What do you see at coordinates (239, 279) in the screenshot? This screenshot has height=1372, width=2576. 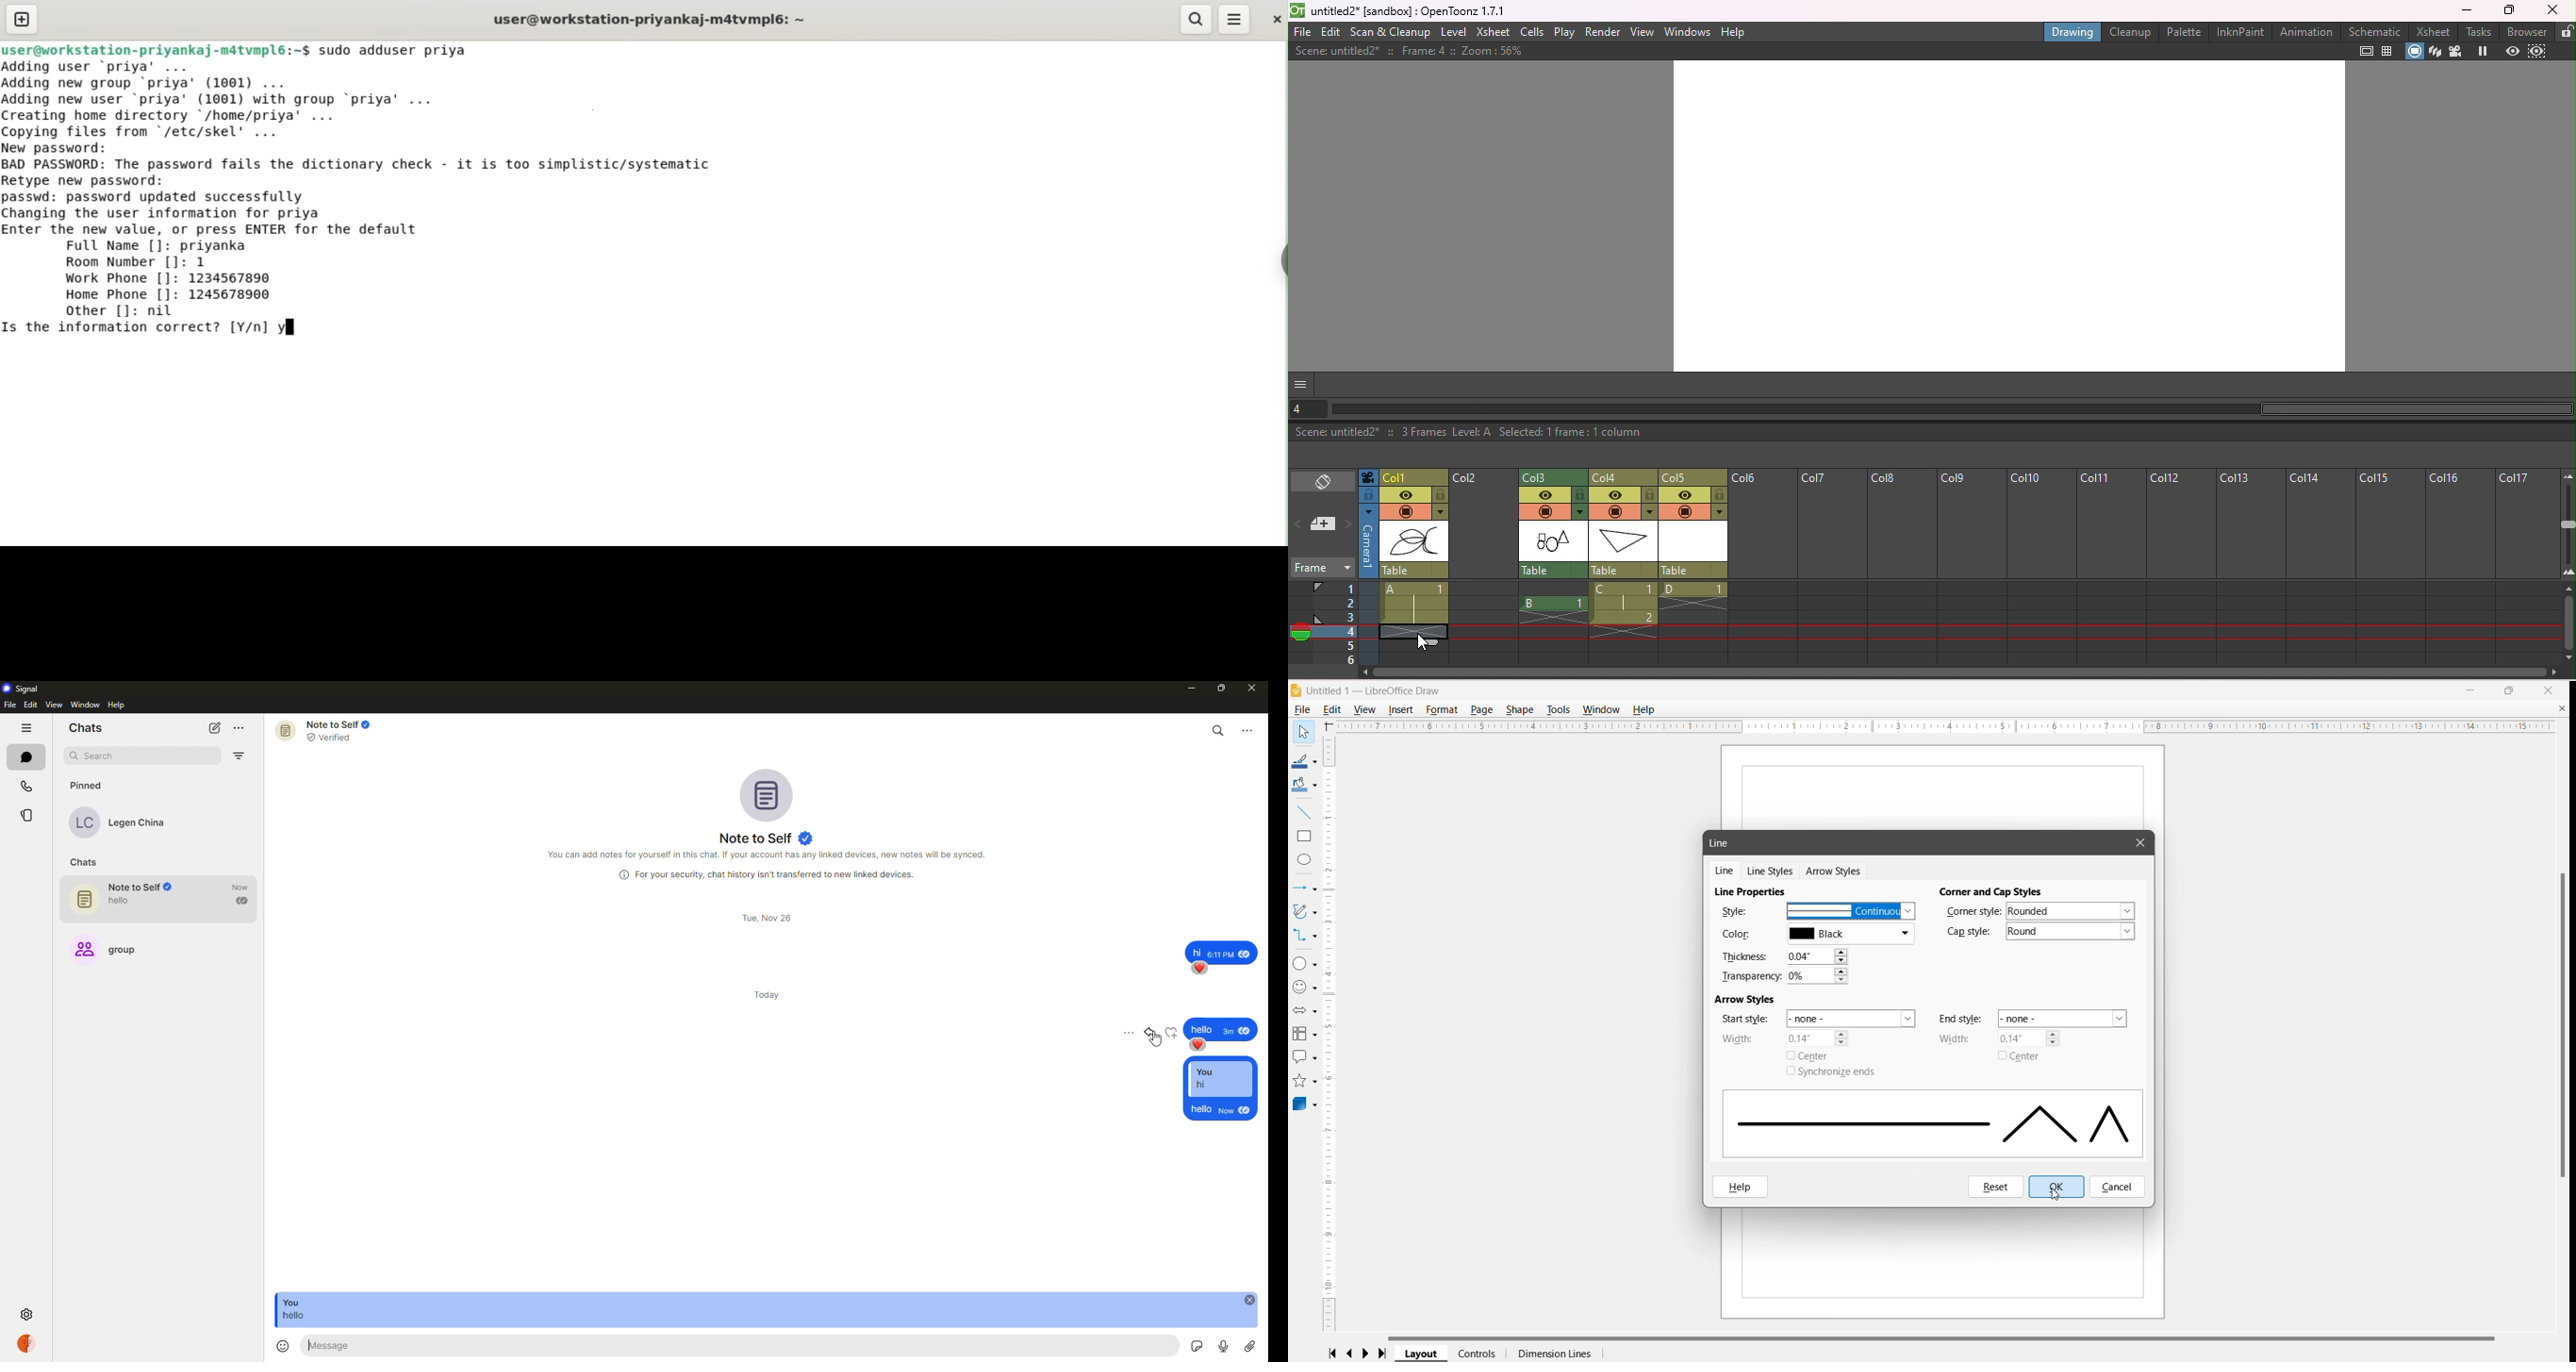 I see `1234567890` at bounding box center [239, 279].